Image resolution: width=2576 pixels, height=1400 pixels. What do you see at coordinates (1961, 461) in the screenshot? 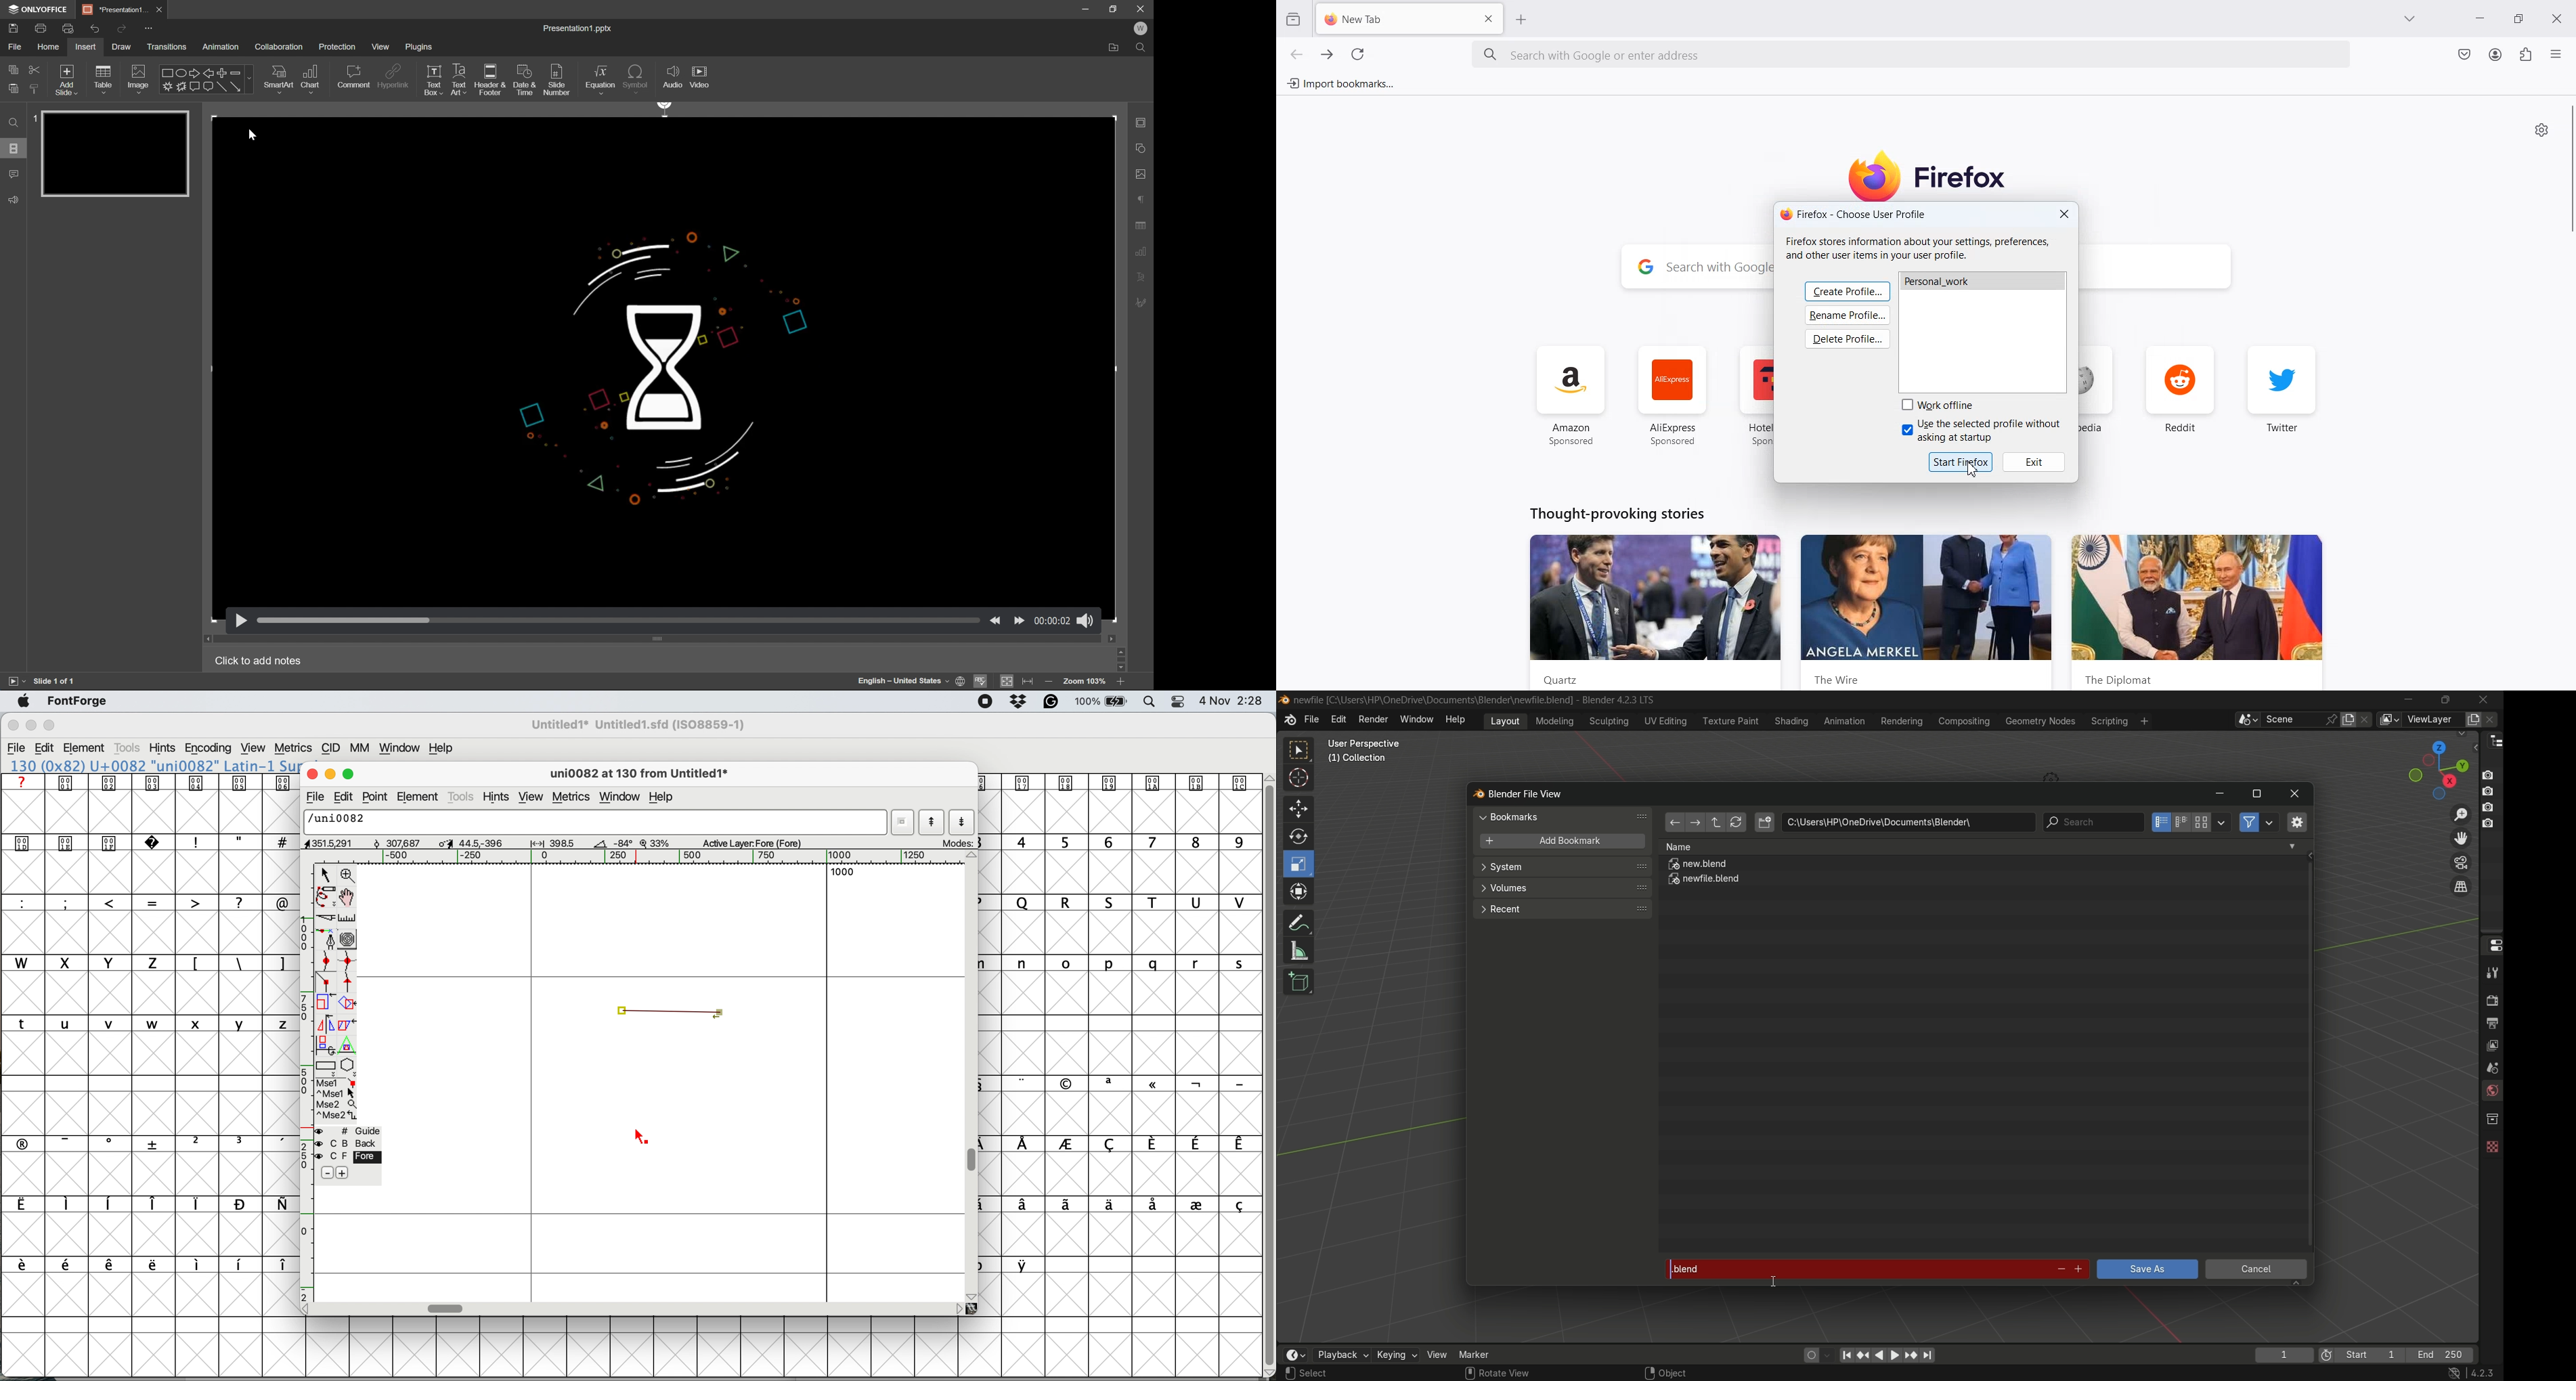
I see `Start Firefox` at bounding box center [1961, 461].